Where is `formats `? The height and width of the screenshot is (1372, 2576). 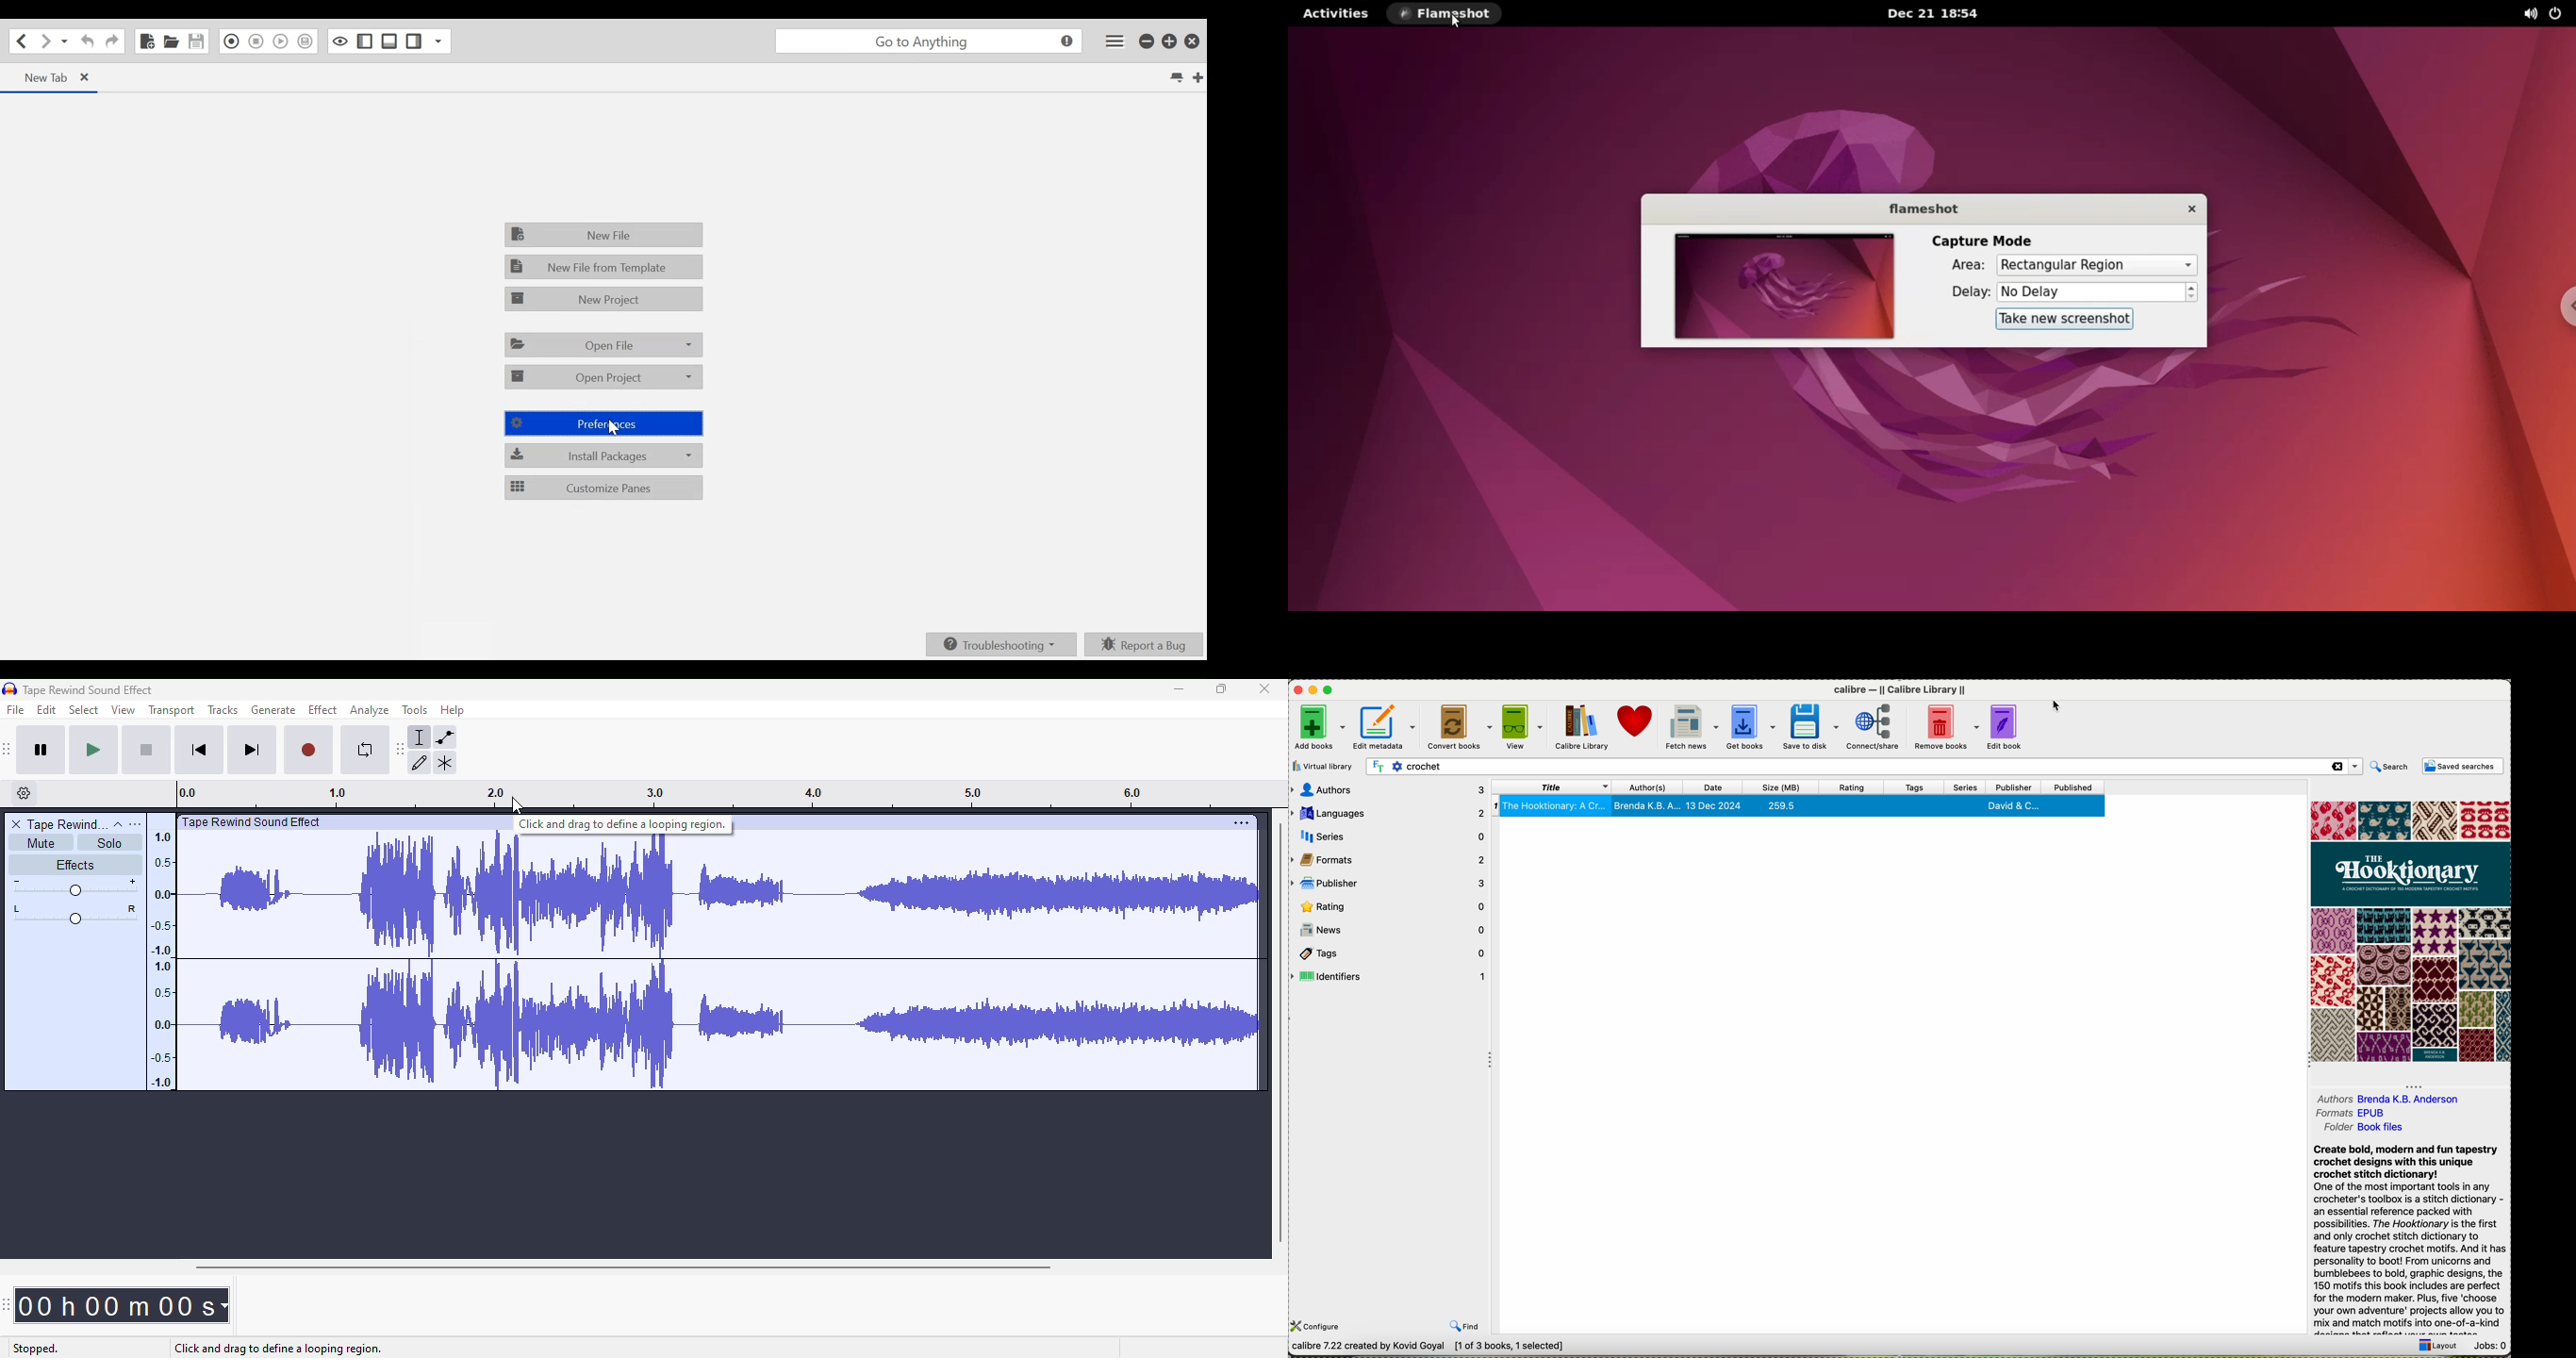
formats  is located at coordinates (2334, 1128).